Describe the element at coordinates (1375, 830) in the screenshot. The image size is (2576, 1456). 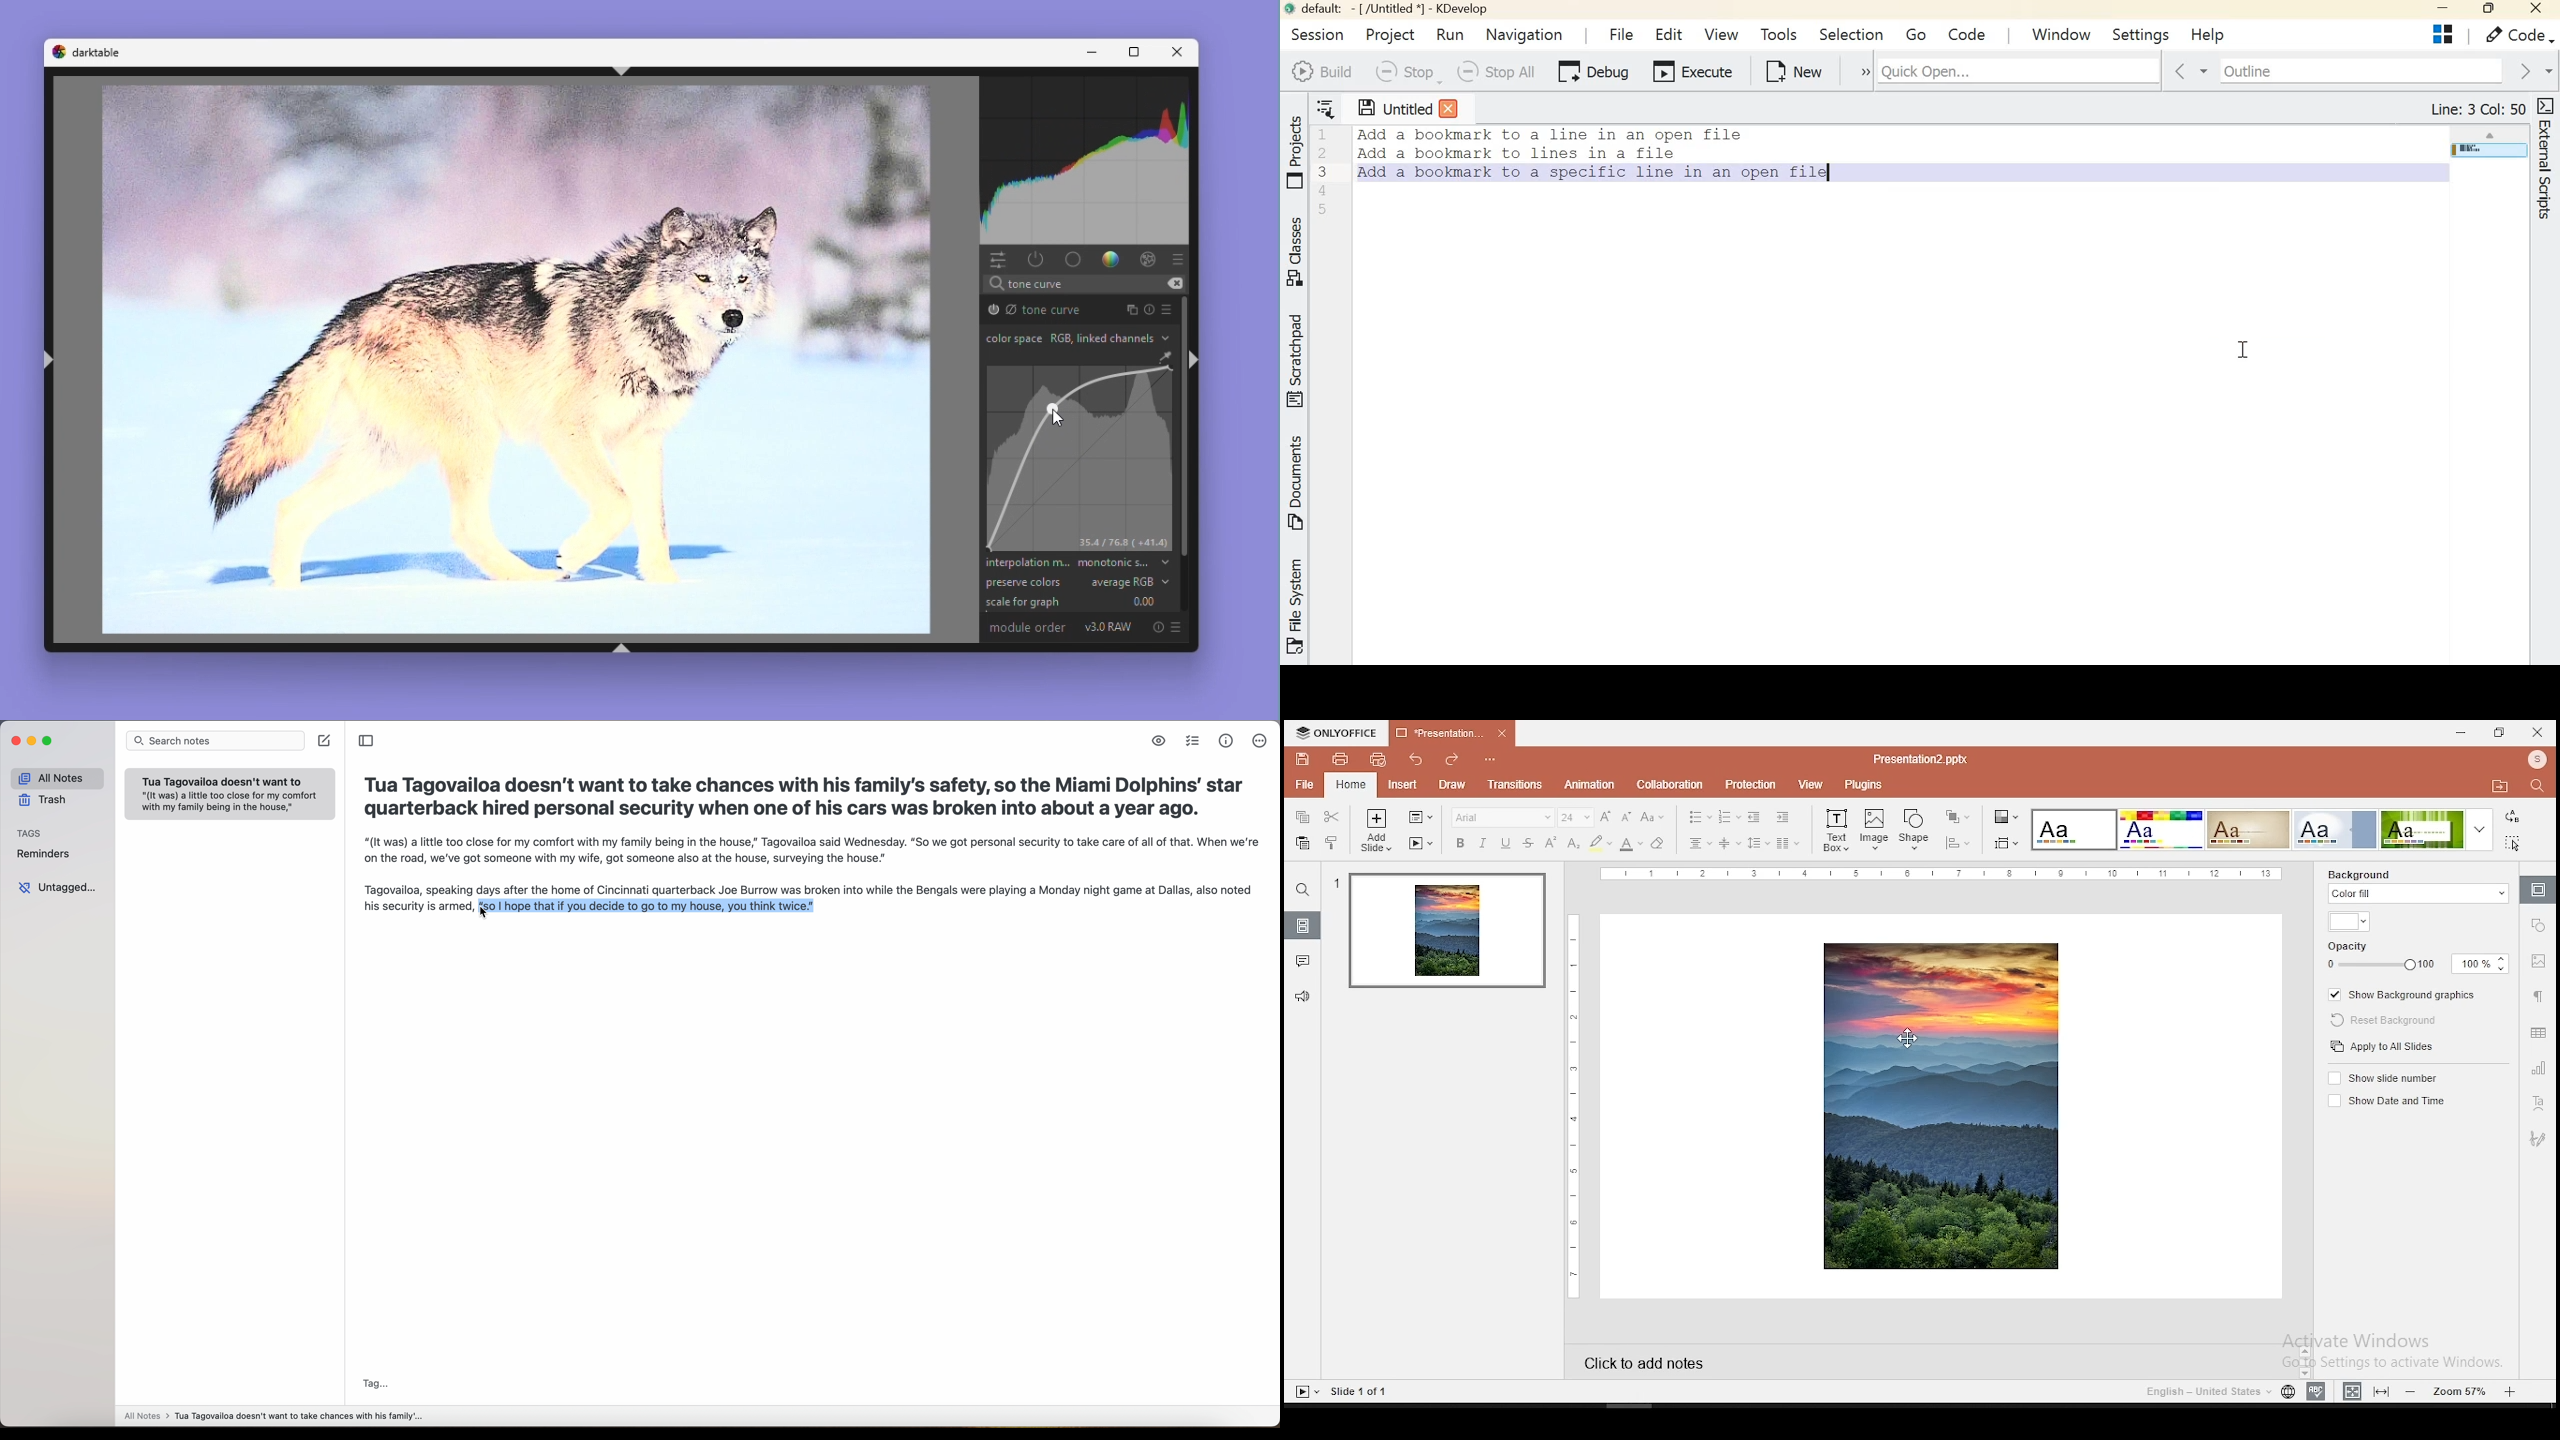
I see `add slide` at that location.